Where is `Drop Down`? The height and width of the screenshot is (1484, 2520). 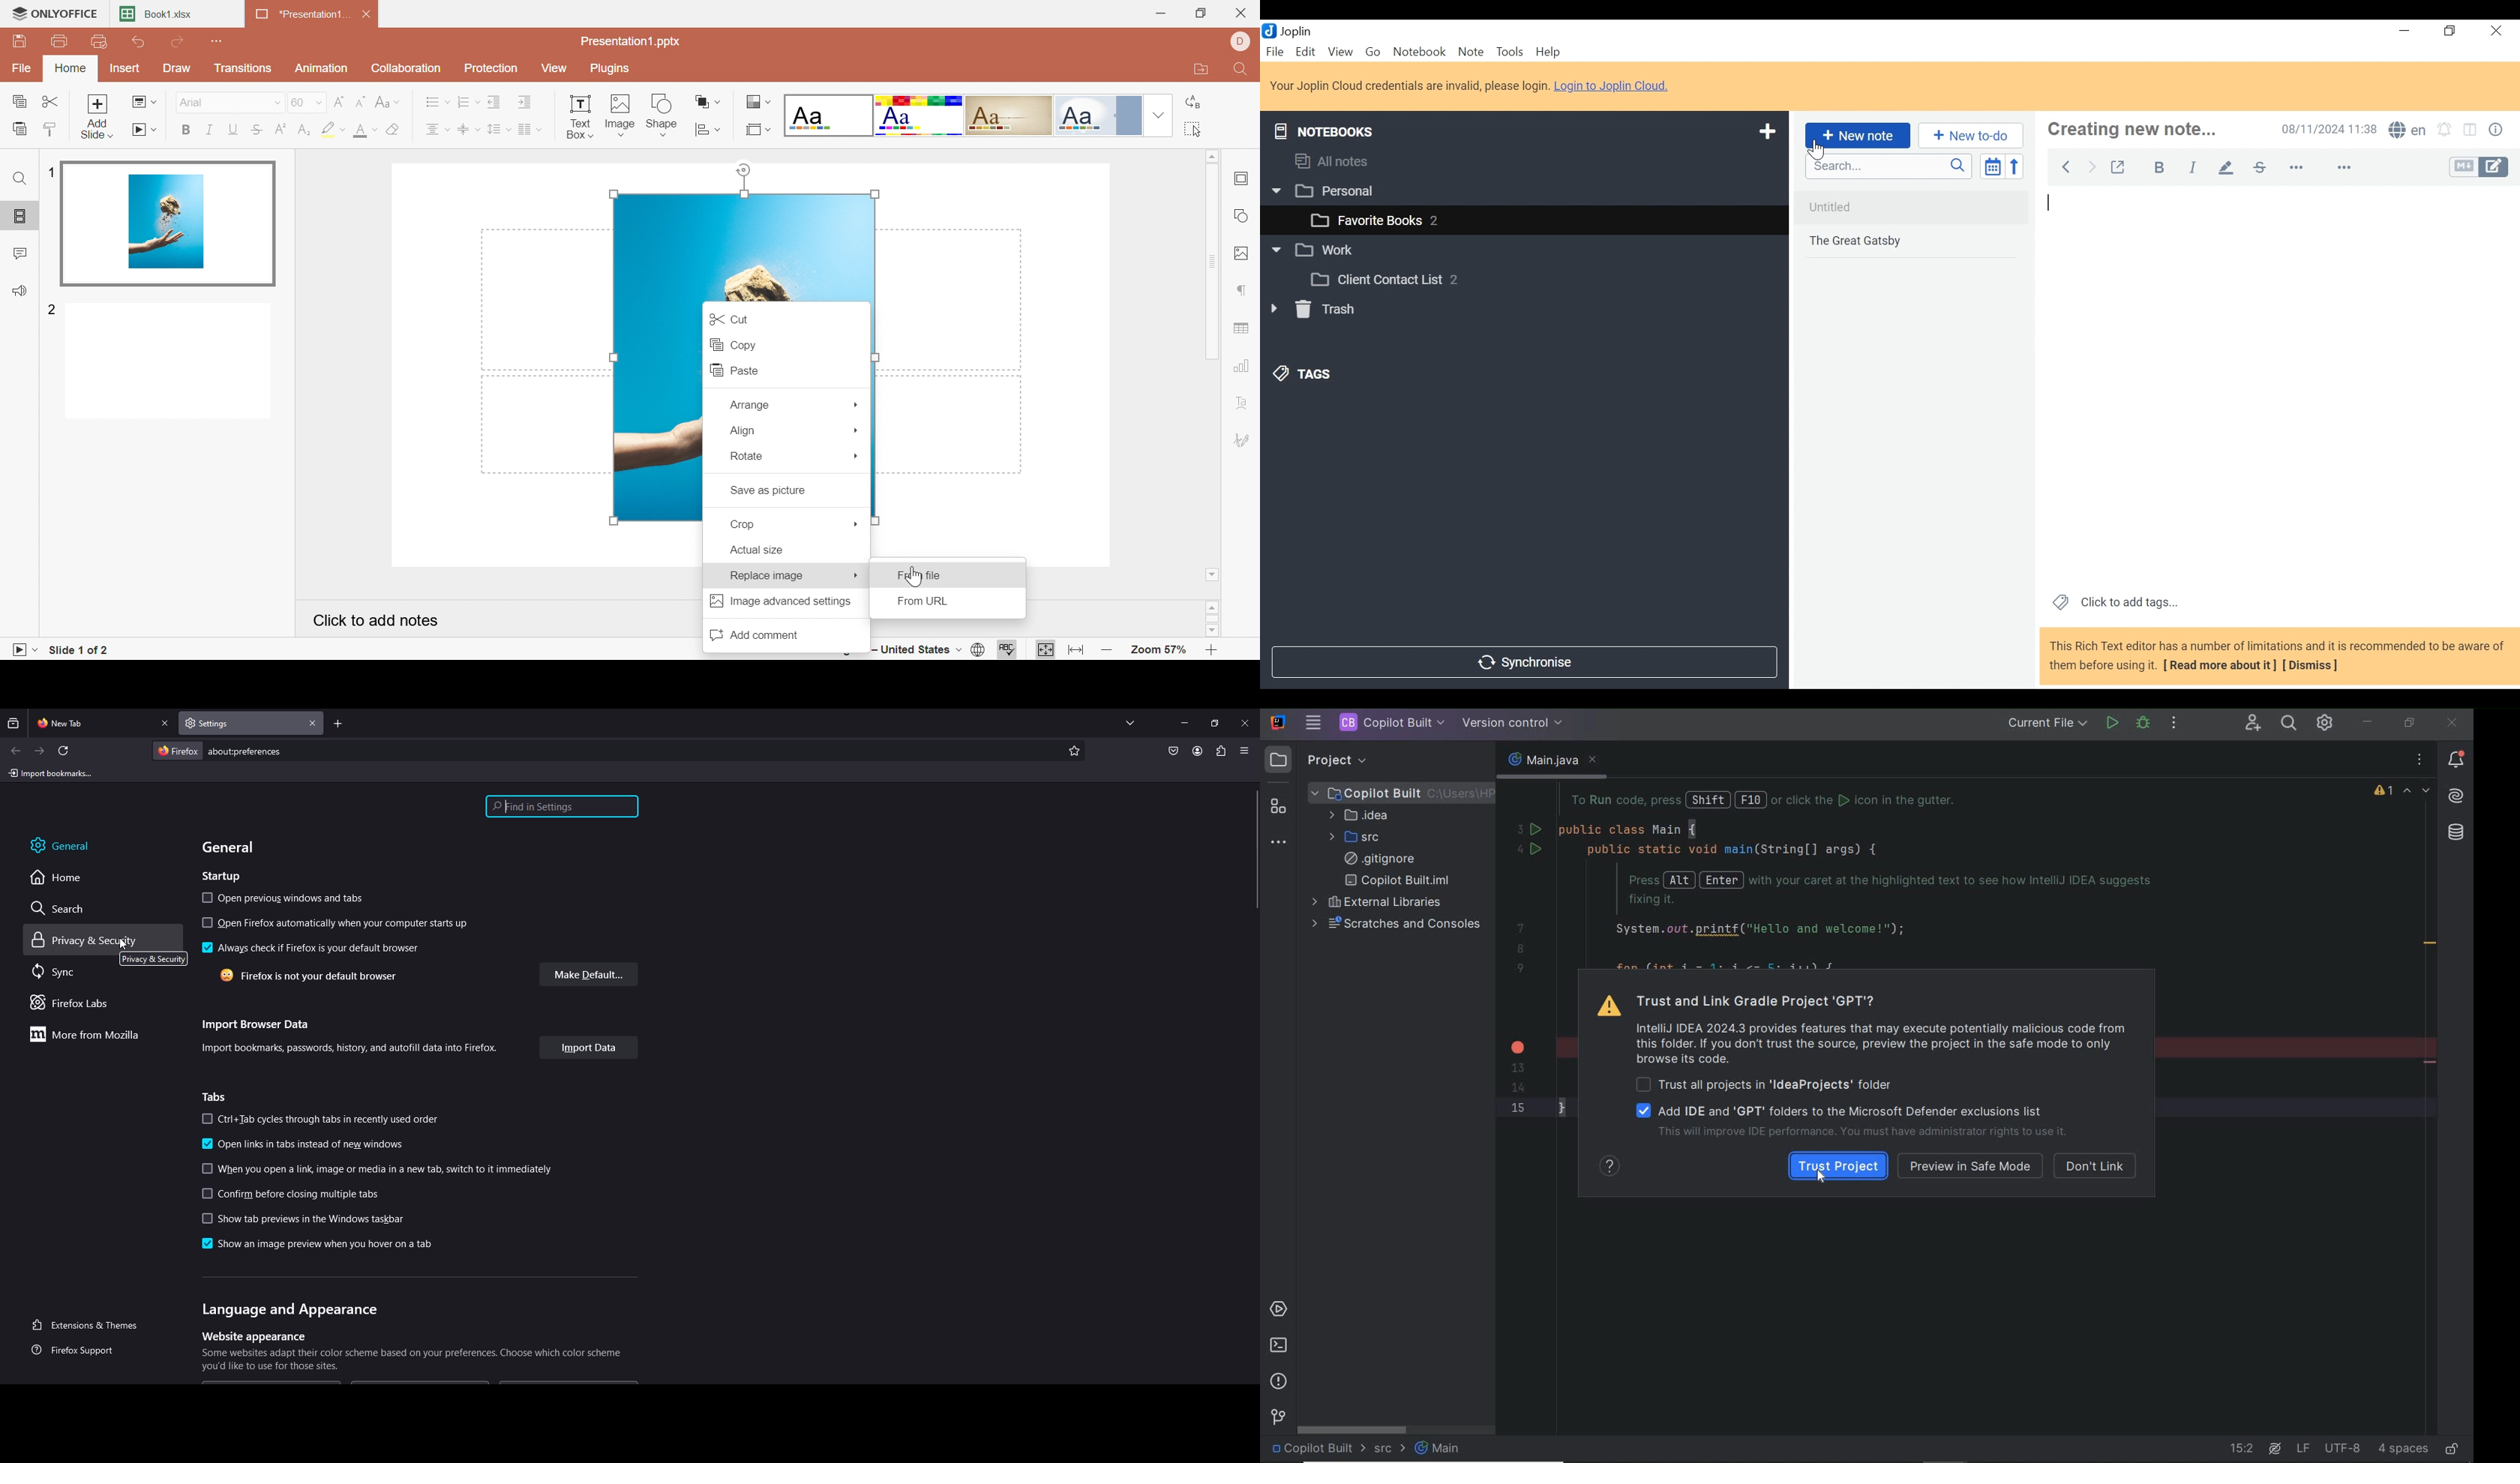
Drop Down is located at coordinates (858, 429).